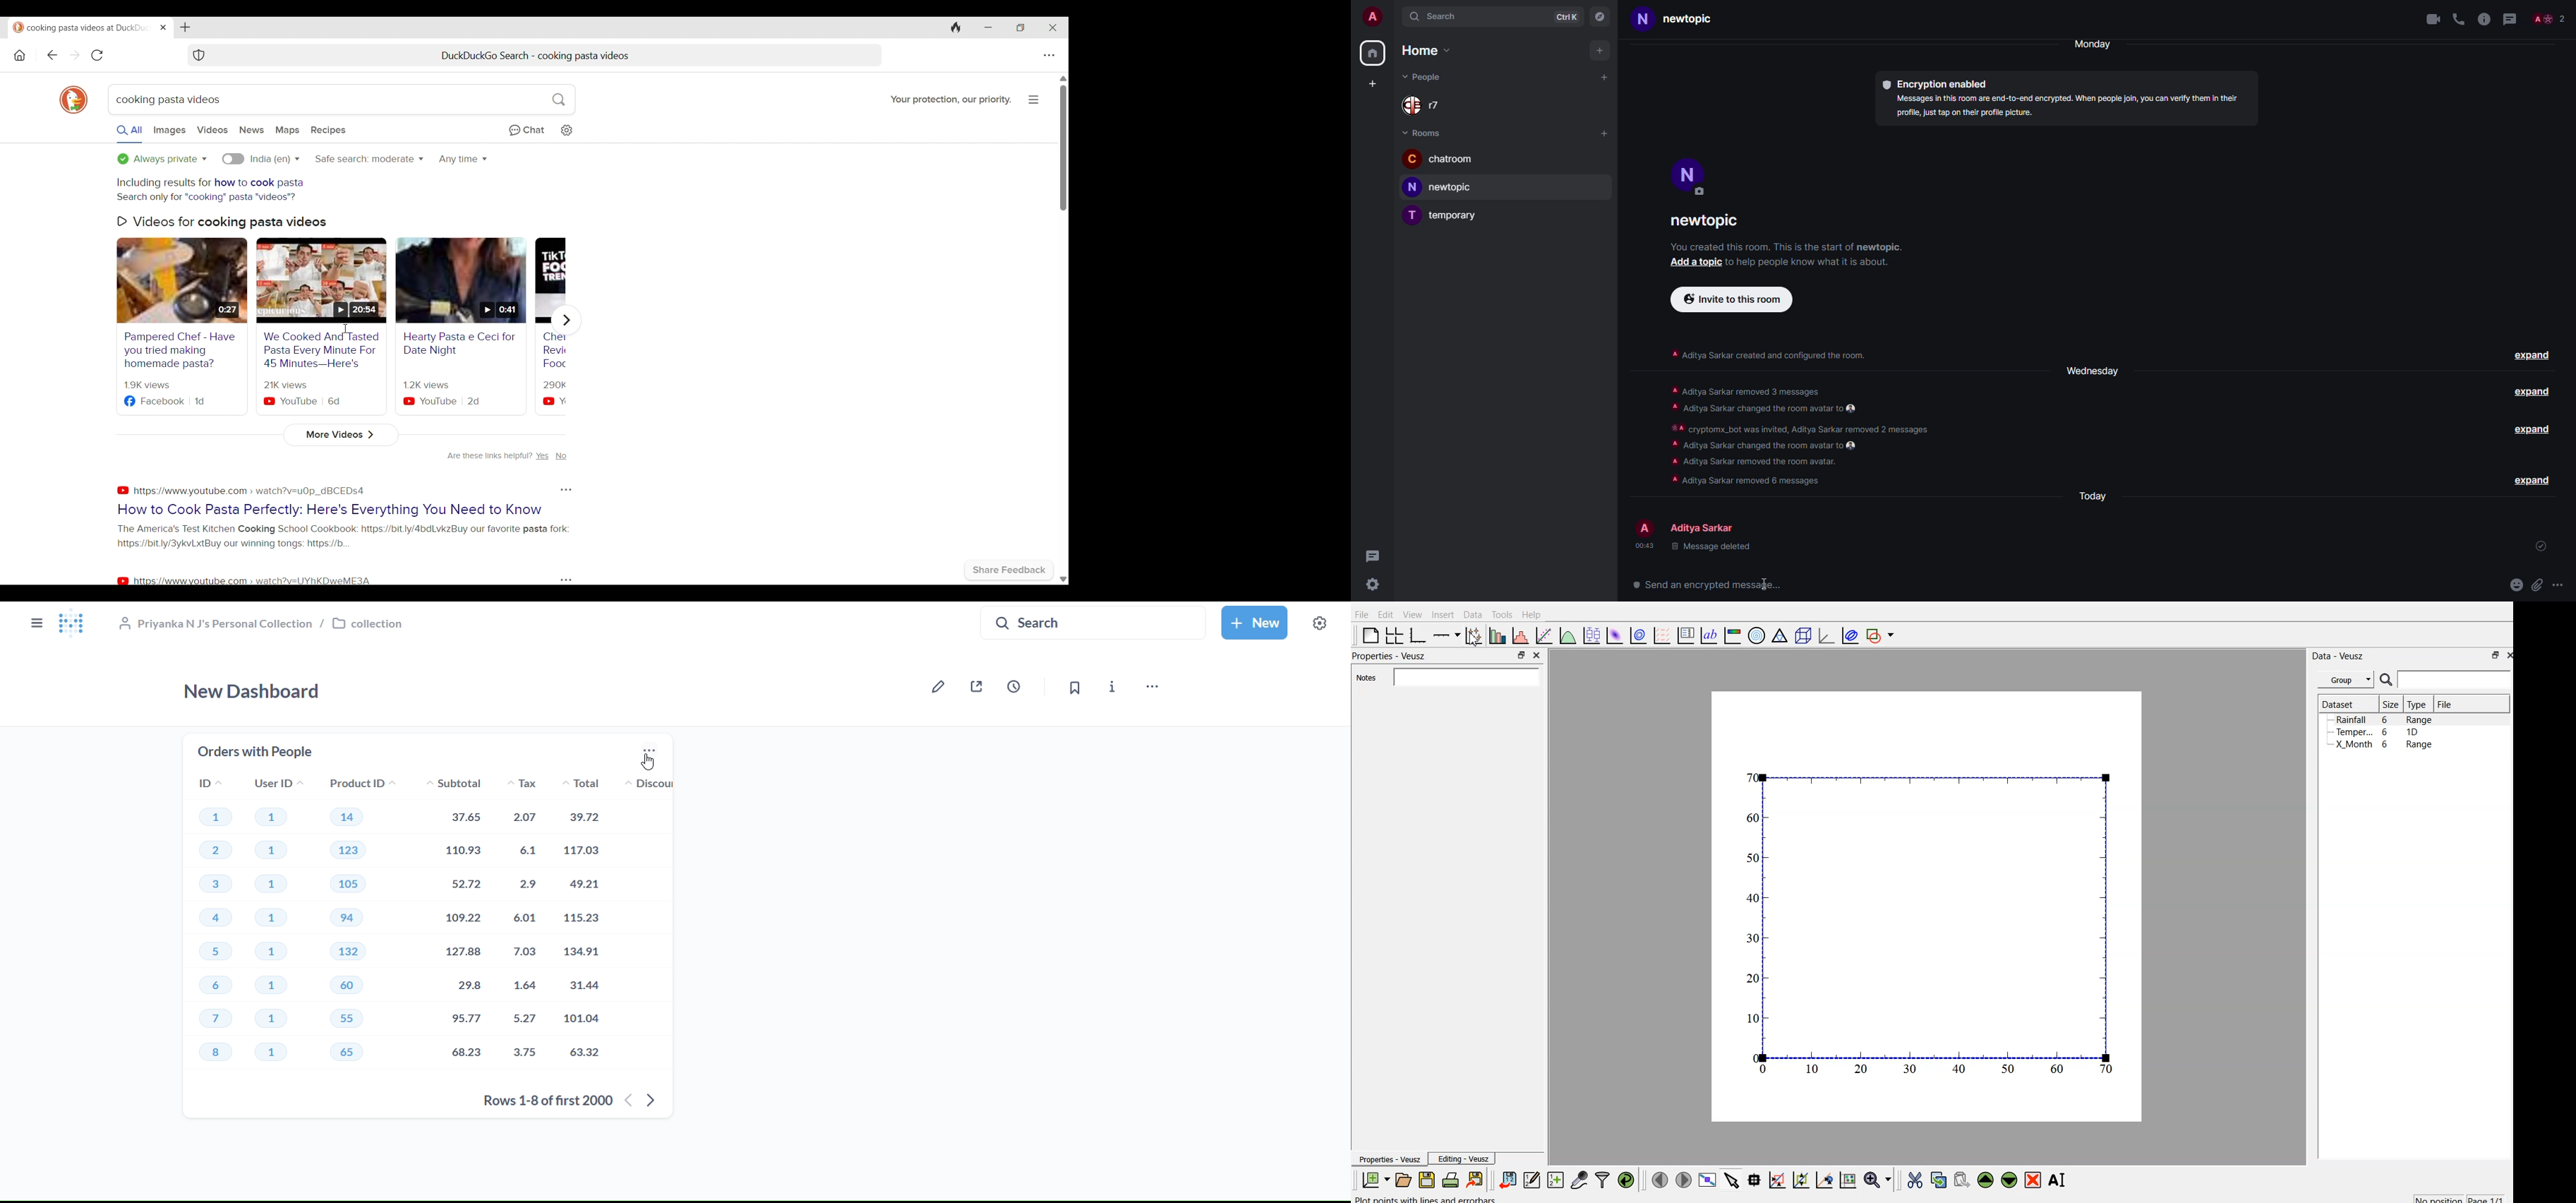 This screenshot has width=2576, height=1204. What do you see at coordinates (1604, 79) in the screenshot?
I see `add` at bounding box center [1604, 79].